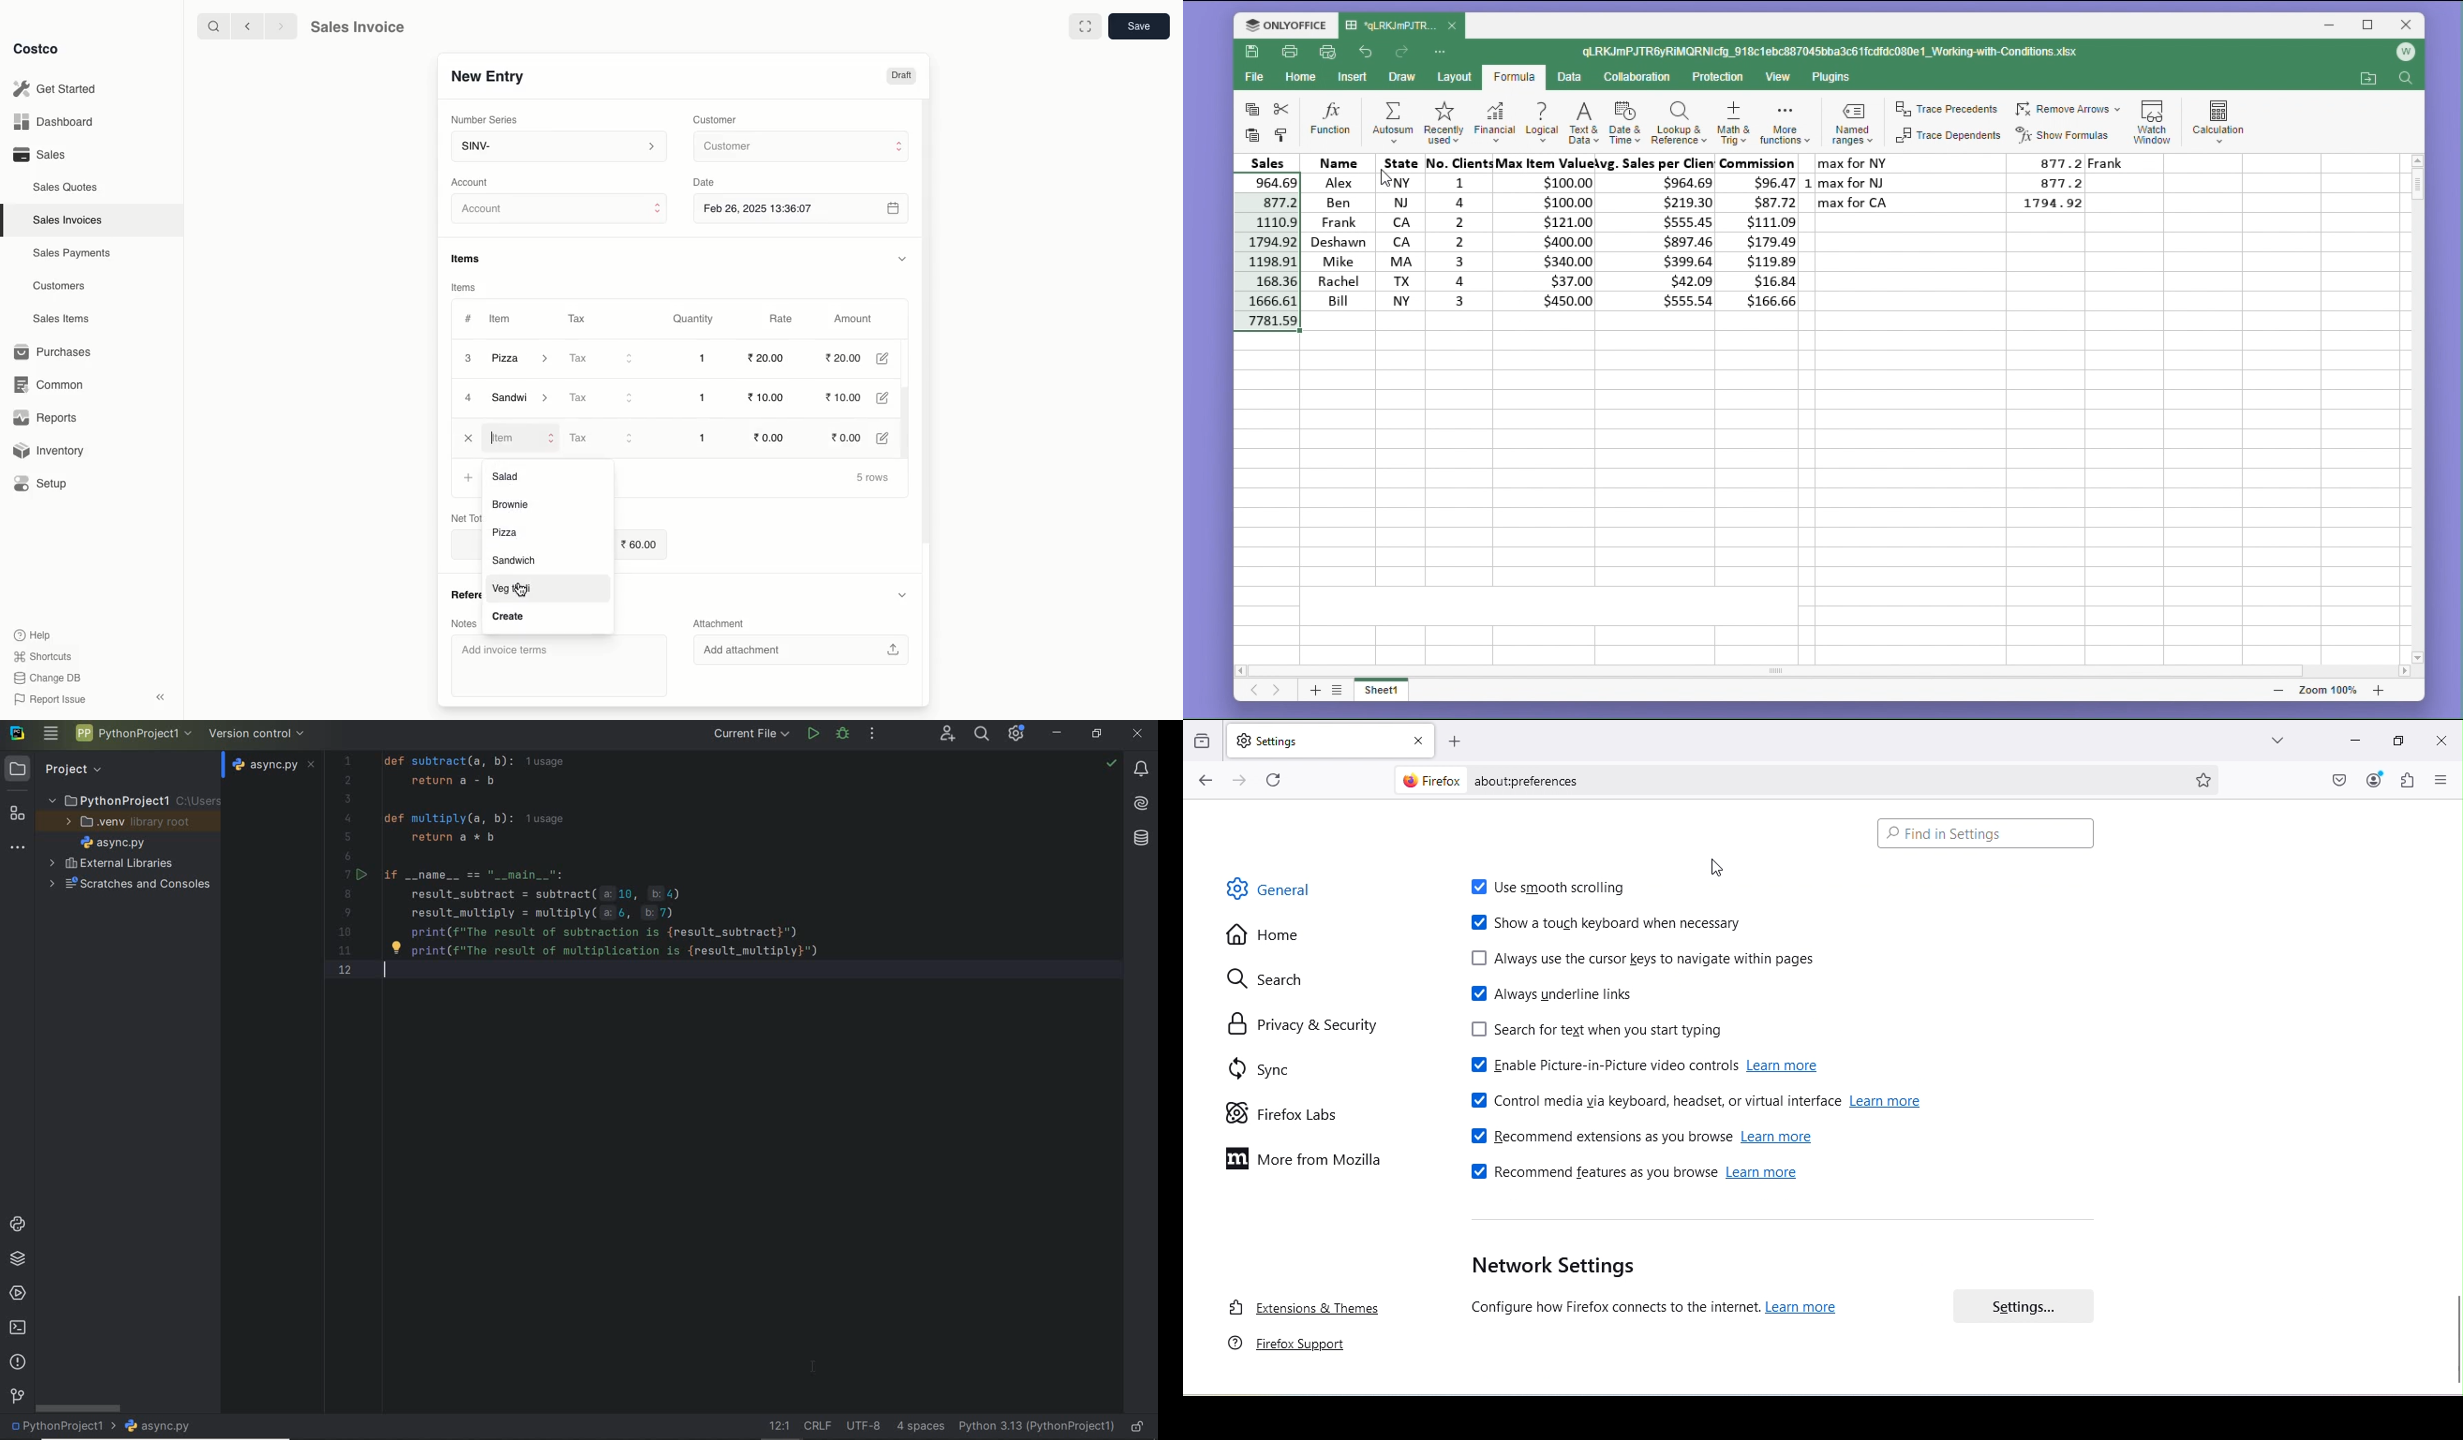 Image resolution: width=2464 pixels, height=1456 pixels. I want to click on format painter, so click(1283, 134).